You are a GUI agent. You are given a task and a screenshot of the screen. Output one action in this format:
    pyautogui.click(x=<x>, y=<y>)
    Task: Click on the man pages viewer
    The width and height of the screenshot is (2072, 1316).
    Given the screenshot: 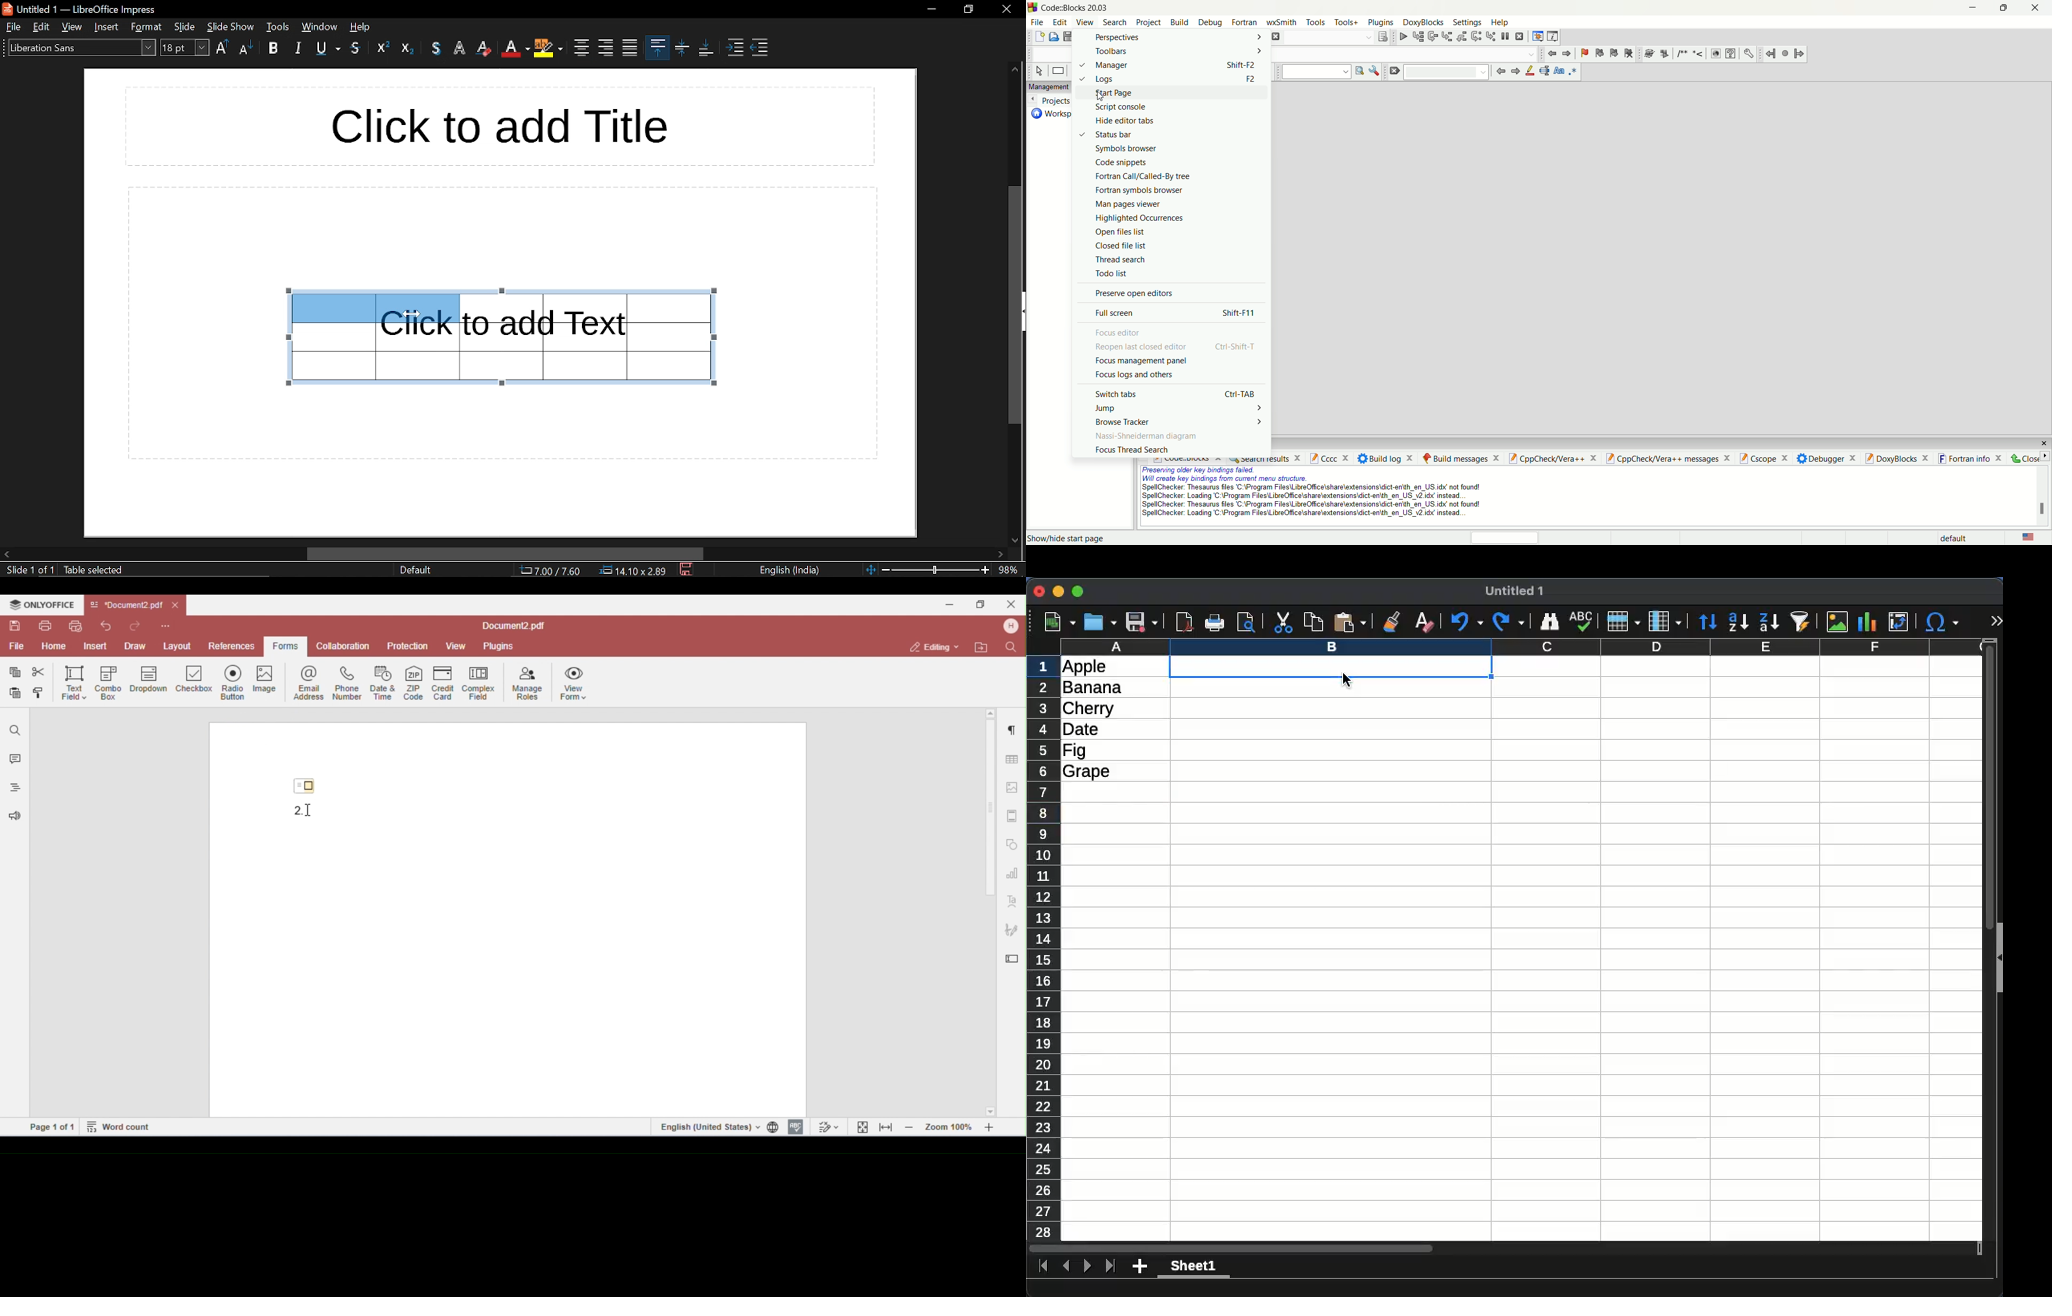 What is the action you would take?
    pyautogui.click(x=1129, y=204)
    